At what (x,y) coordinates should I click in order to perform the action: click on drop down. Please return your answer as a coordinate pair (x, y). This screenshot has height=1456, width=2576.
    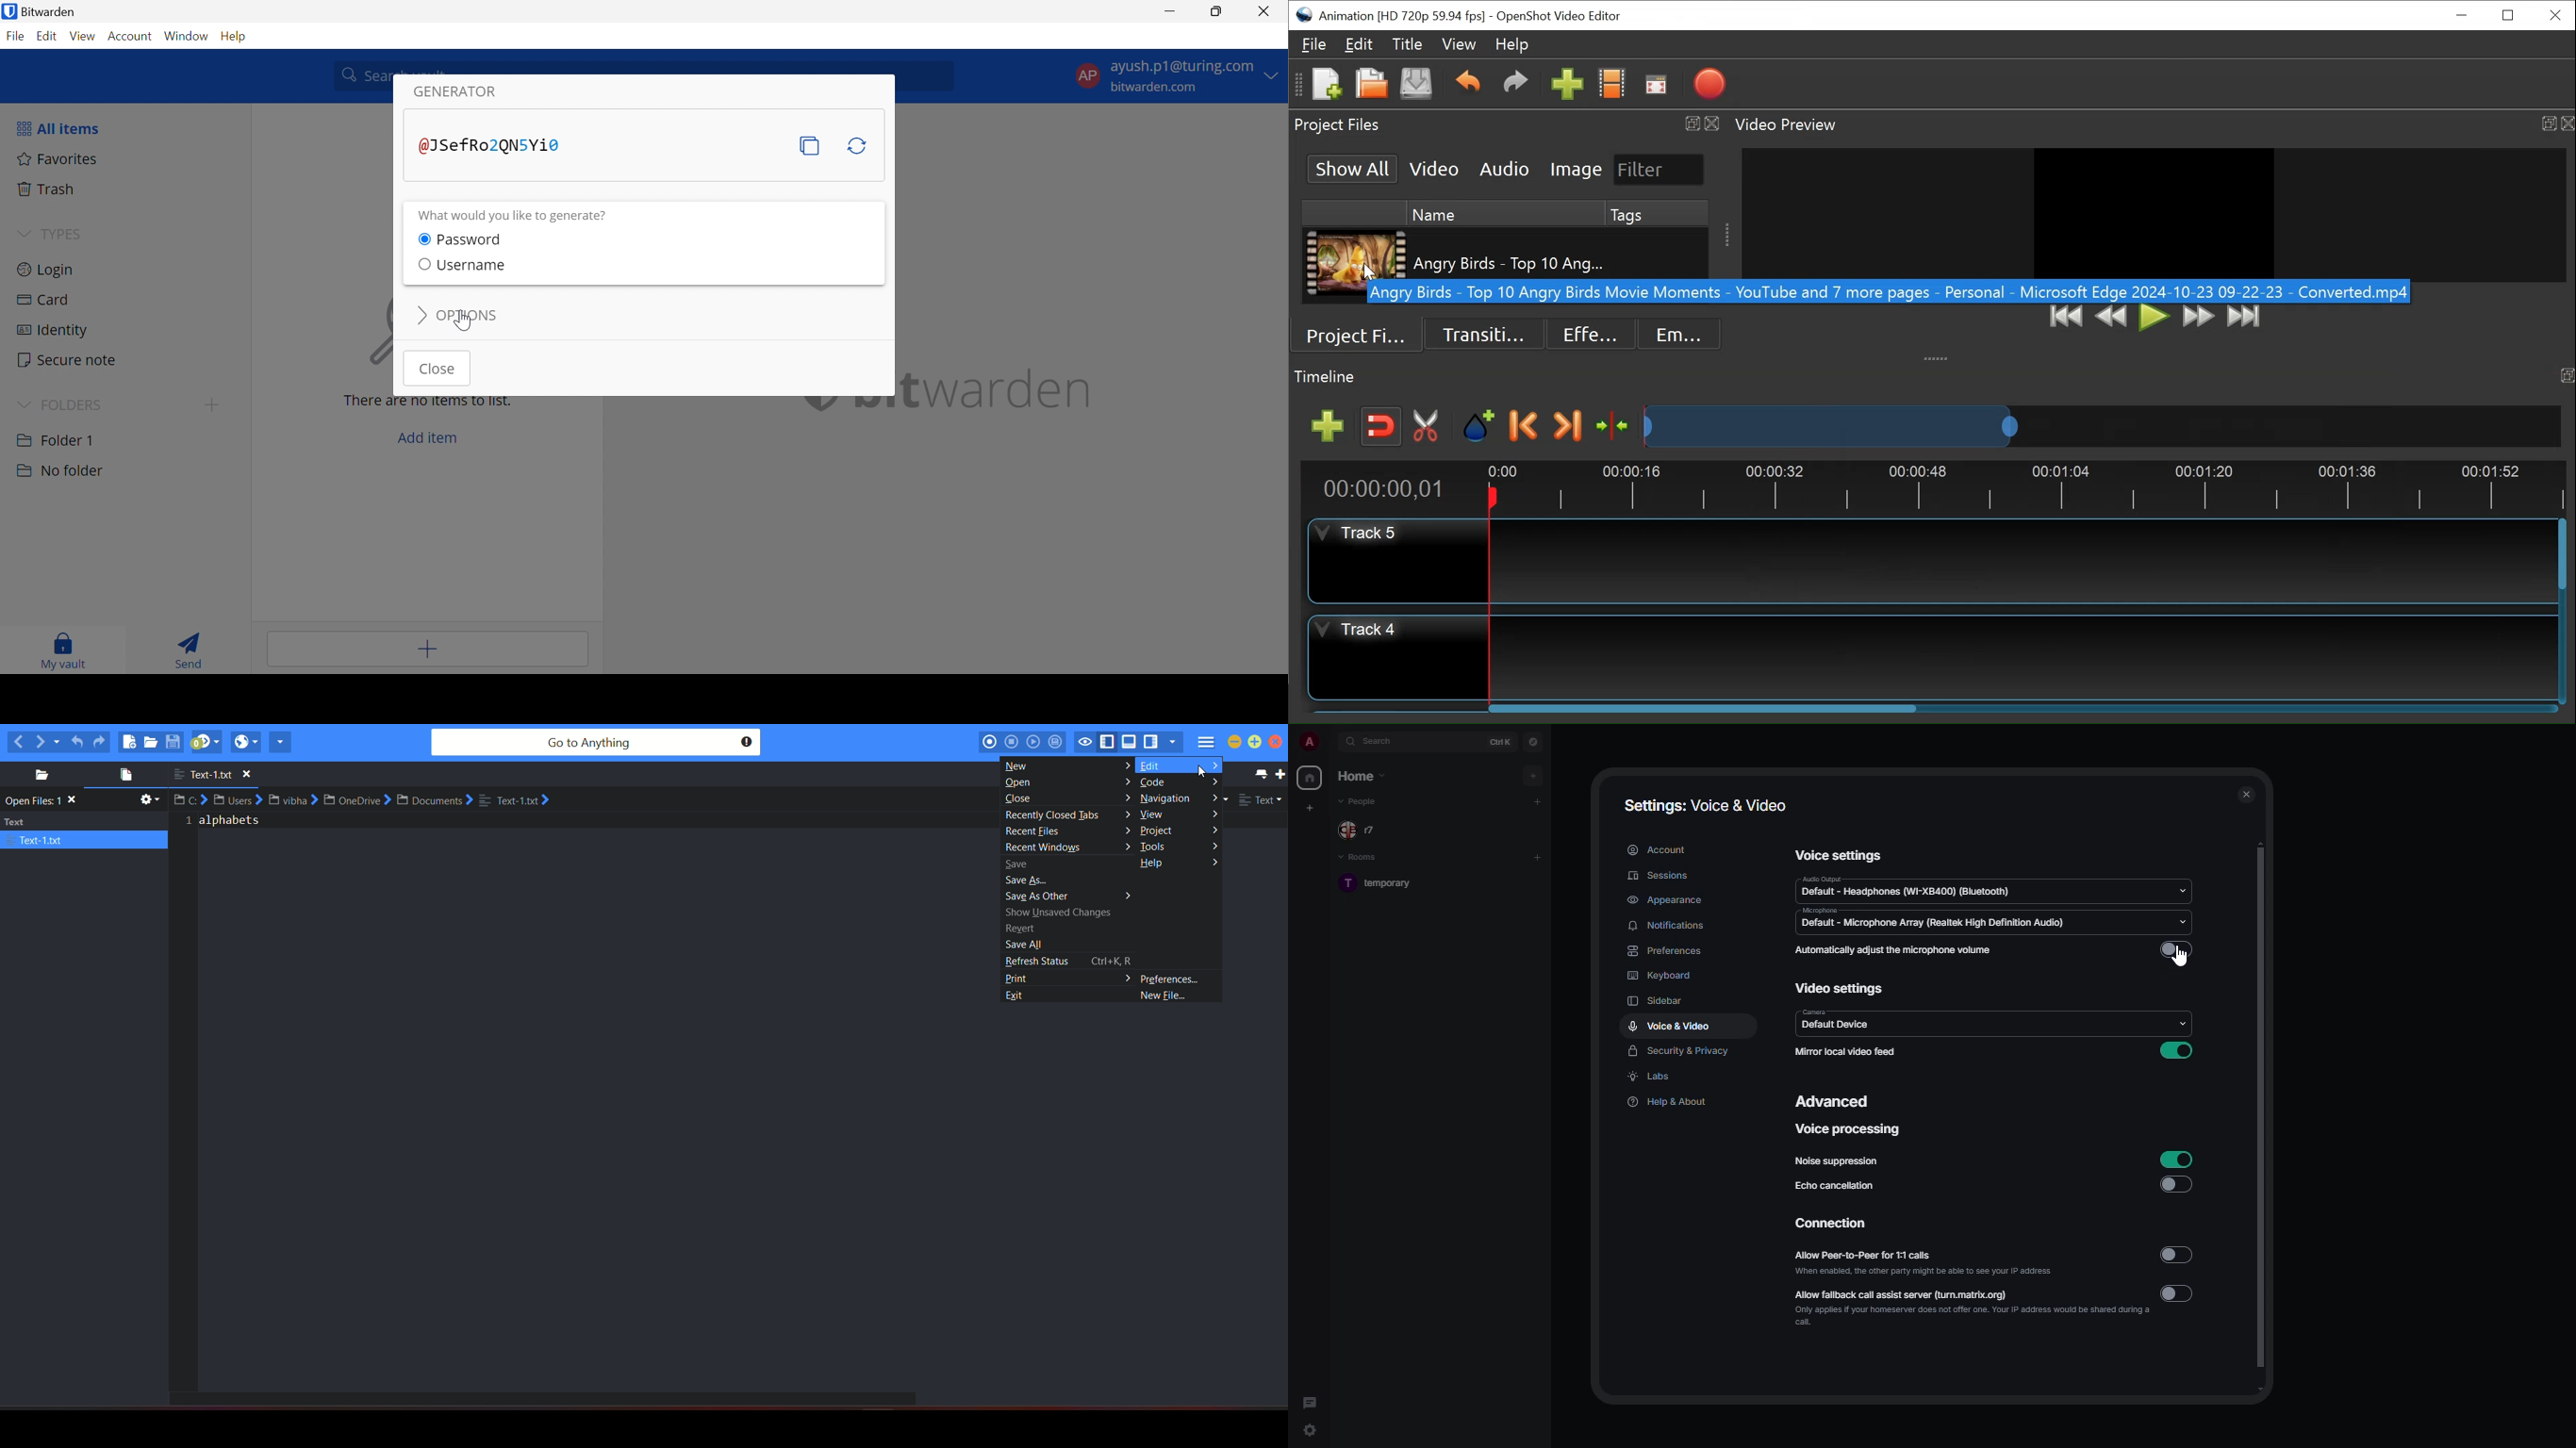
    Looking at the image, I should click on (2184, 922).